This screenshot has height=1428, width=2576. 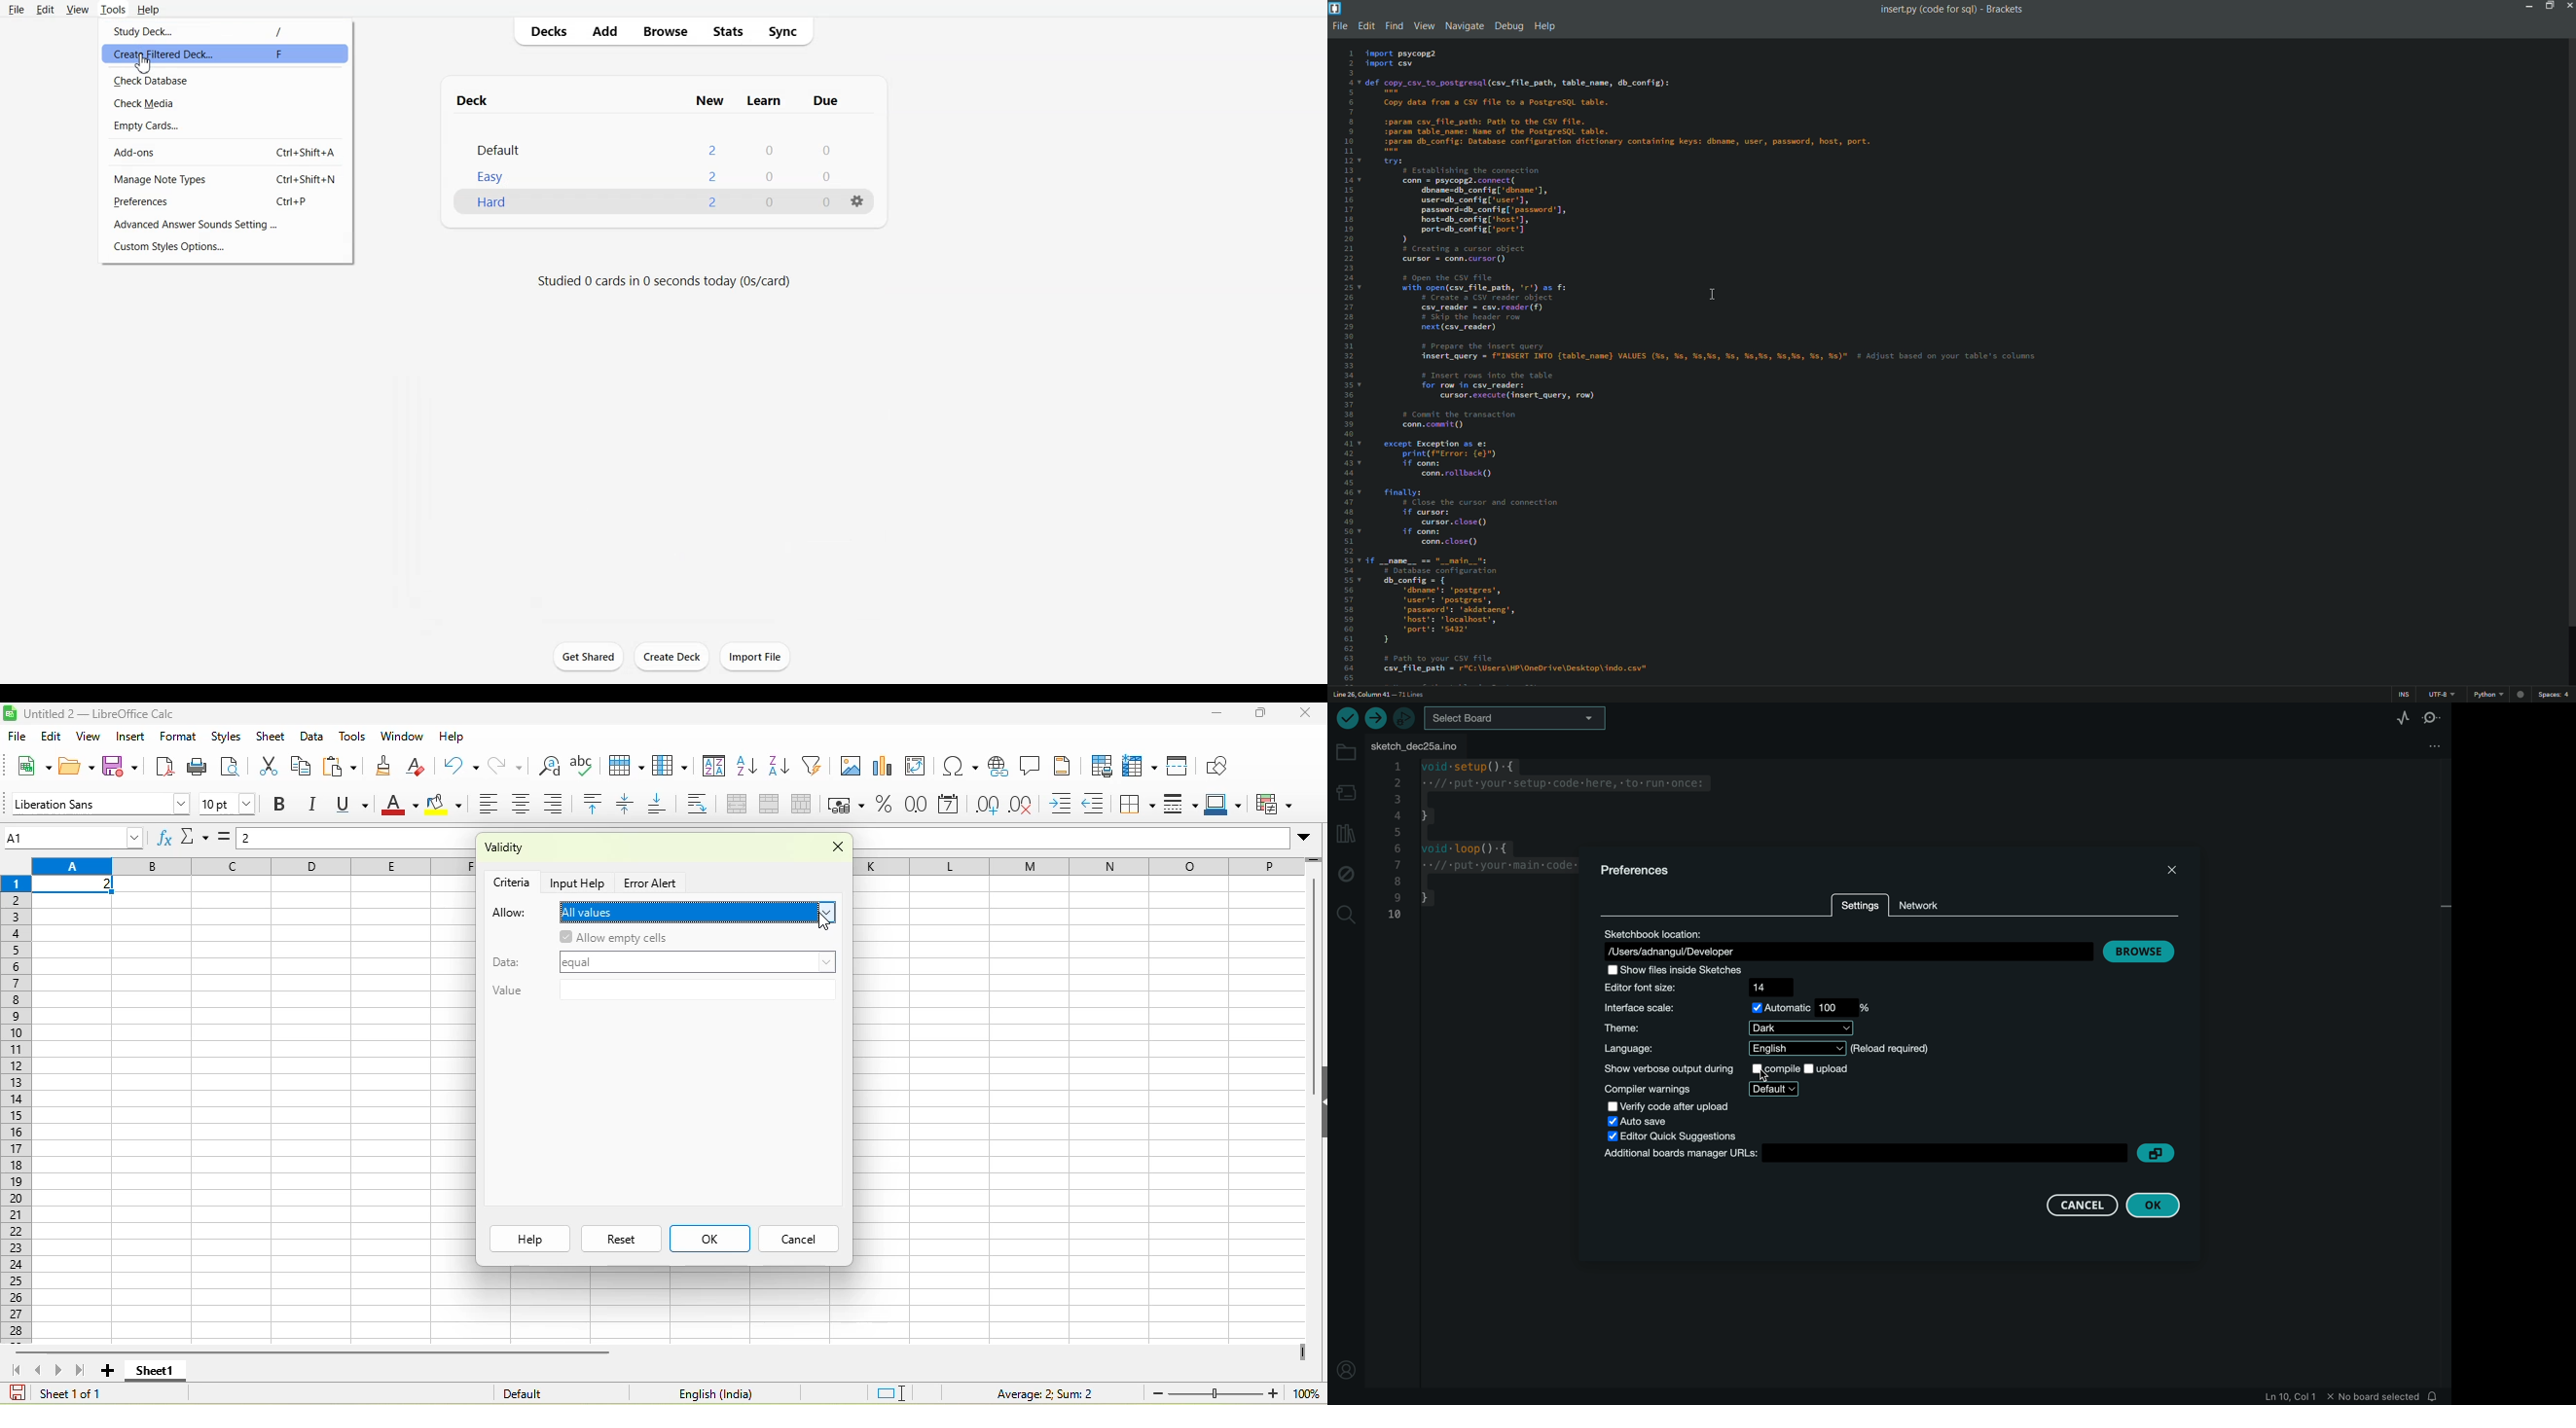 What do you see at coordinates (529, 1239) in the screenshot?
I see `help` at bounding box center [529, 1239].